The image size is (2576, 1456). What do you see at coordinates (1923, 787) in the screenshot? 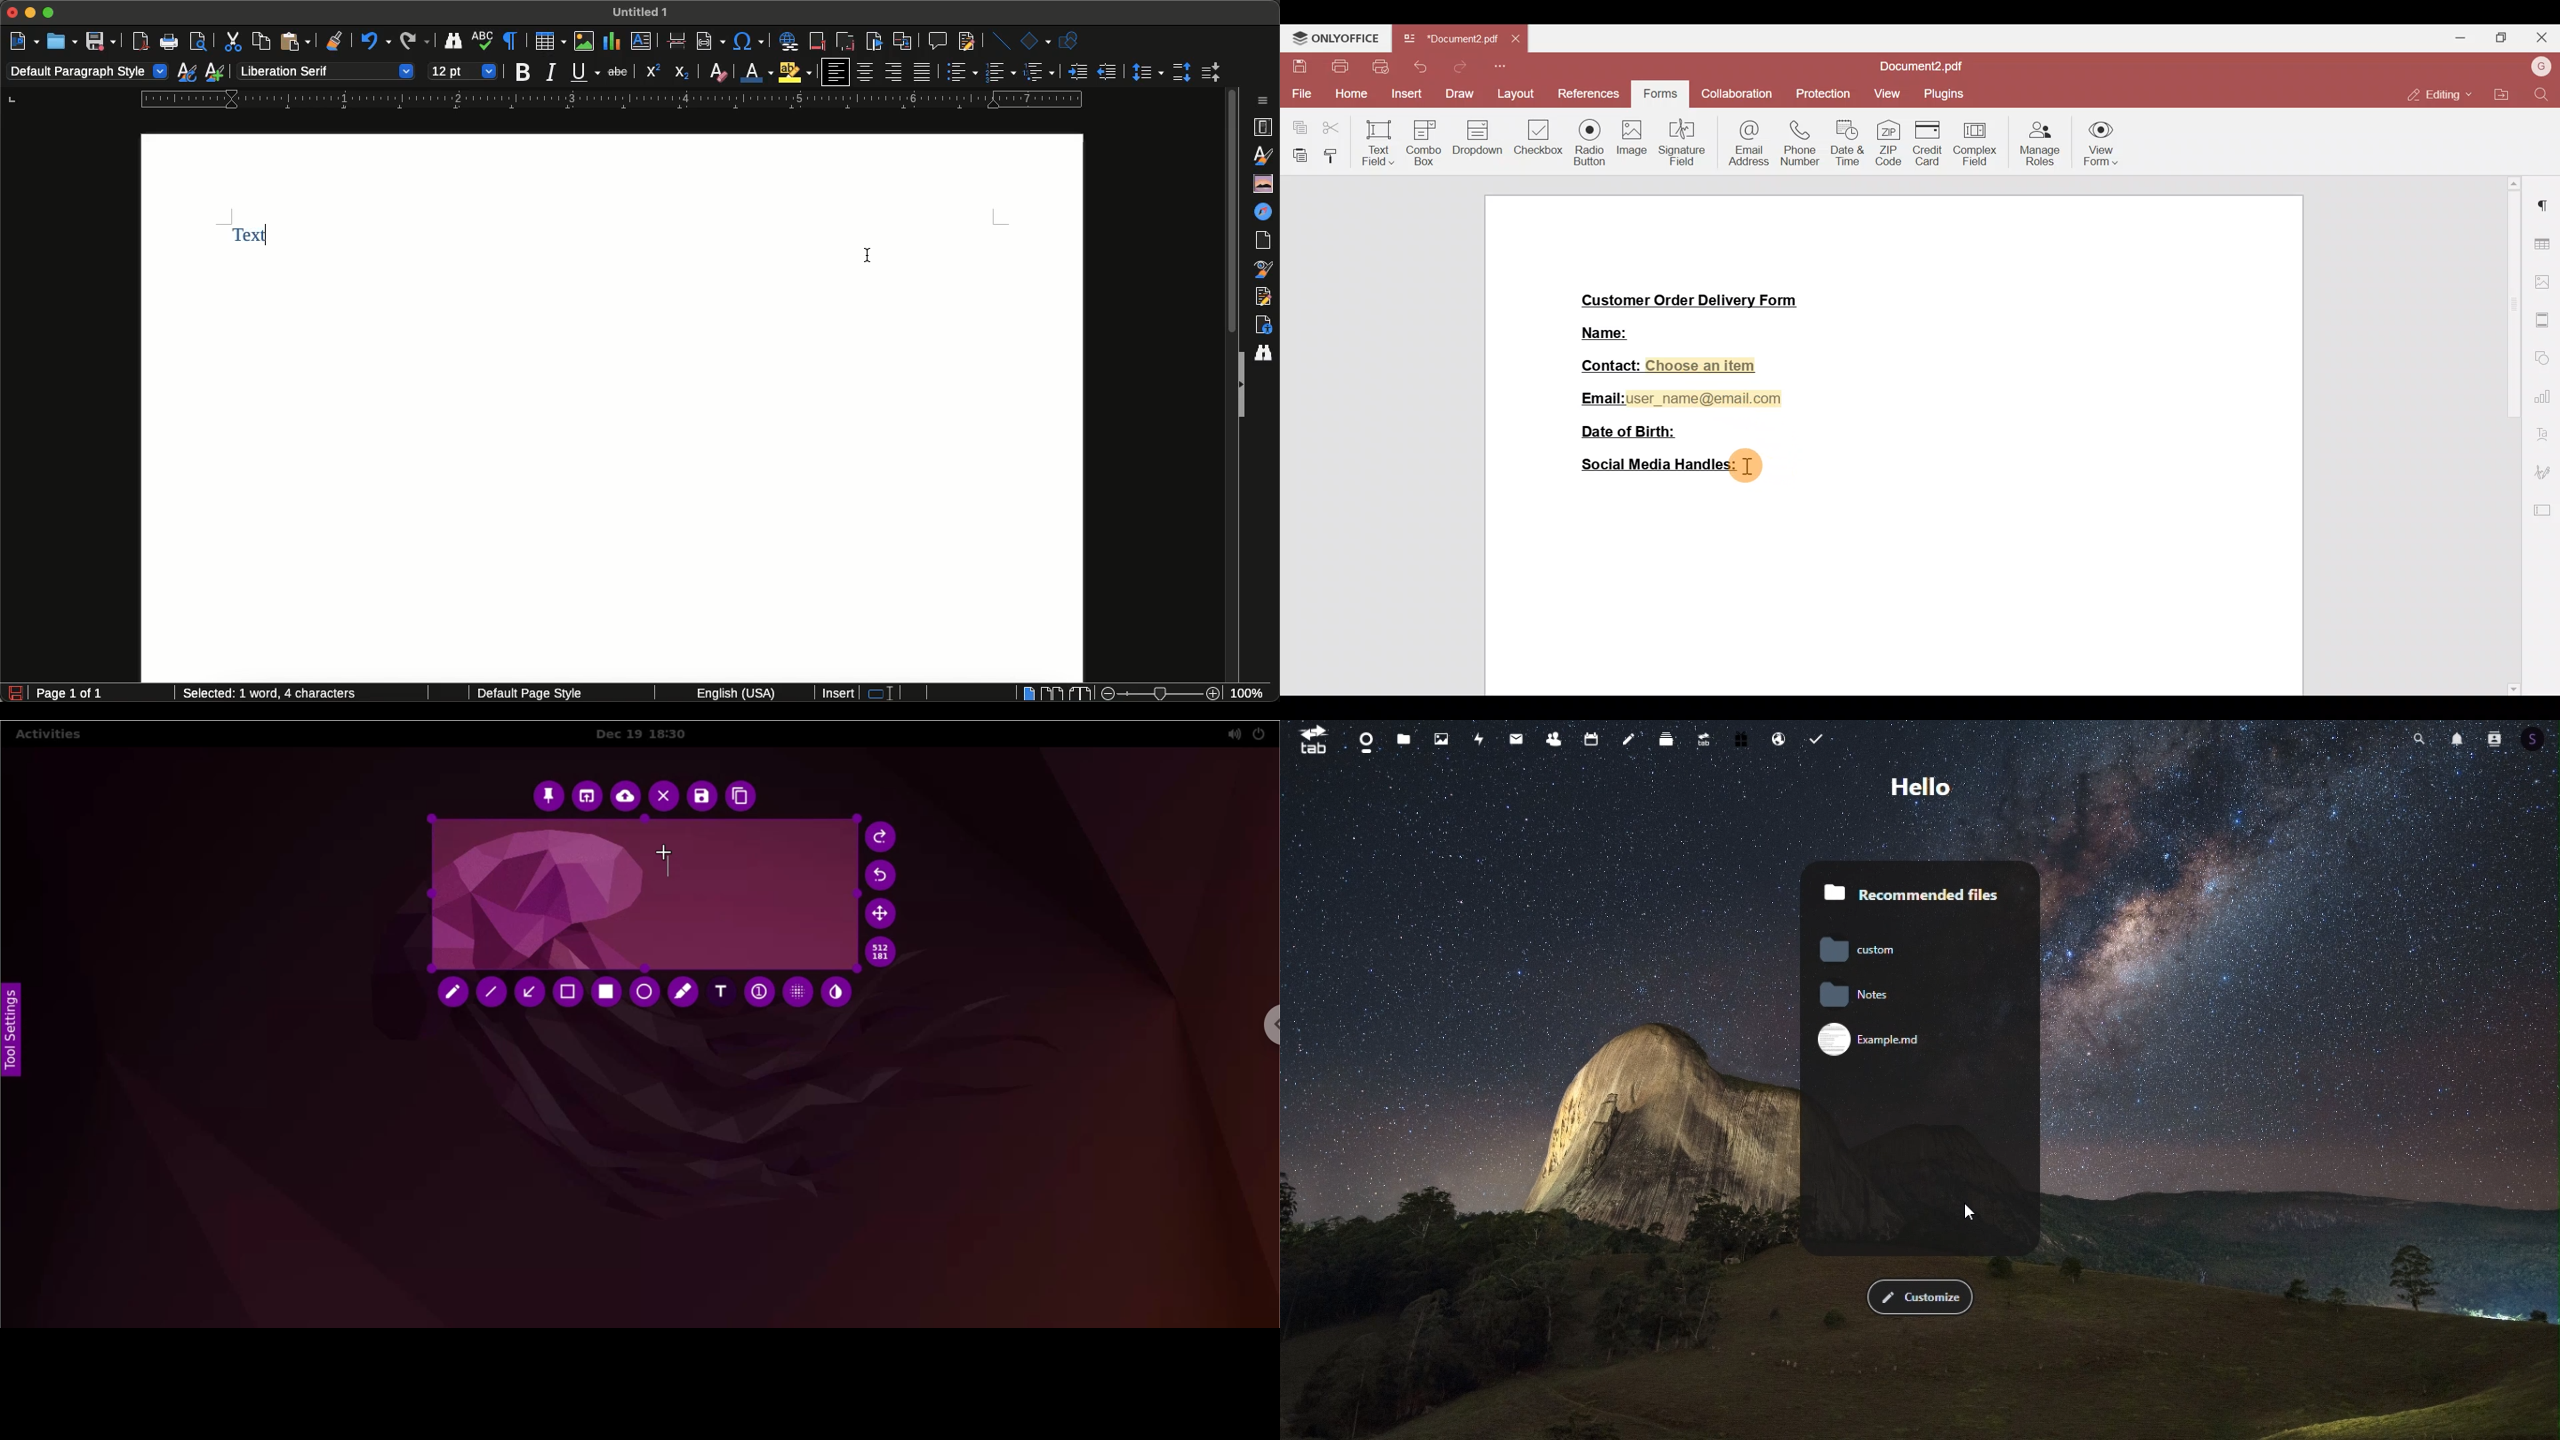
I see `hello` at bounding box center [1923, 787].